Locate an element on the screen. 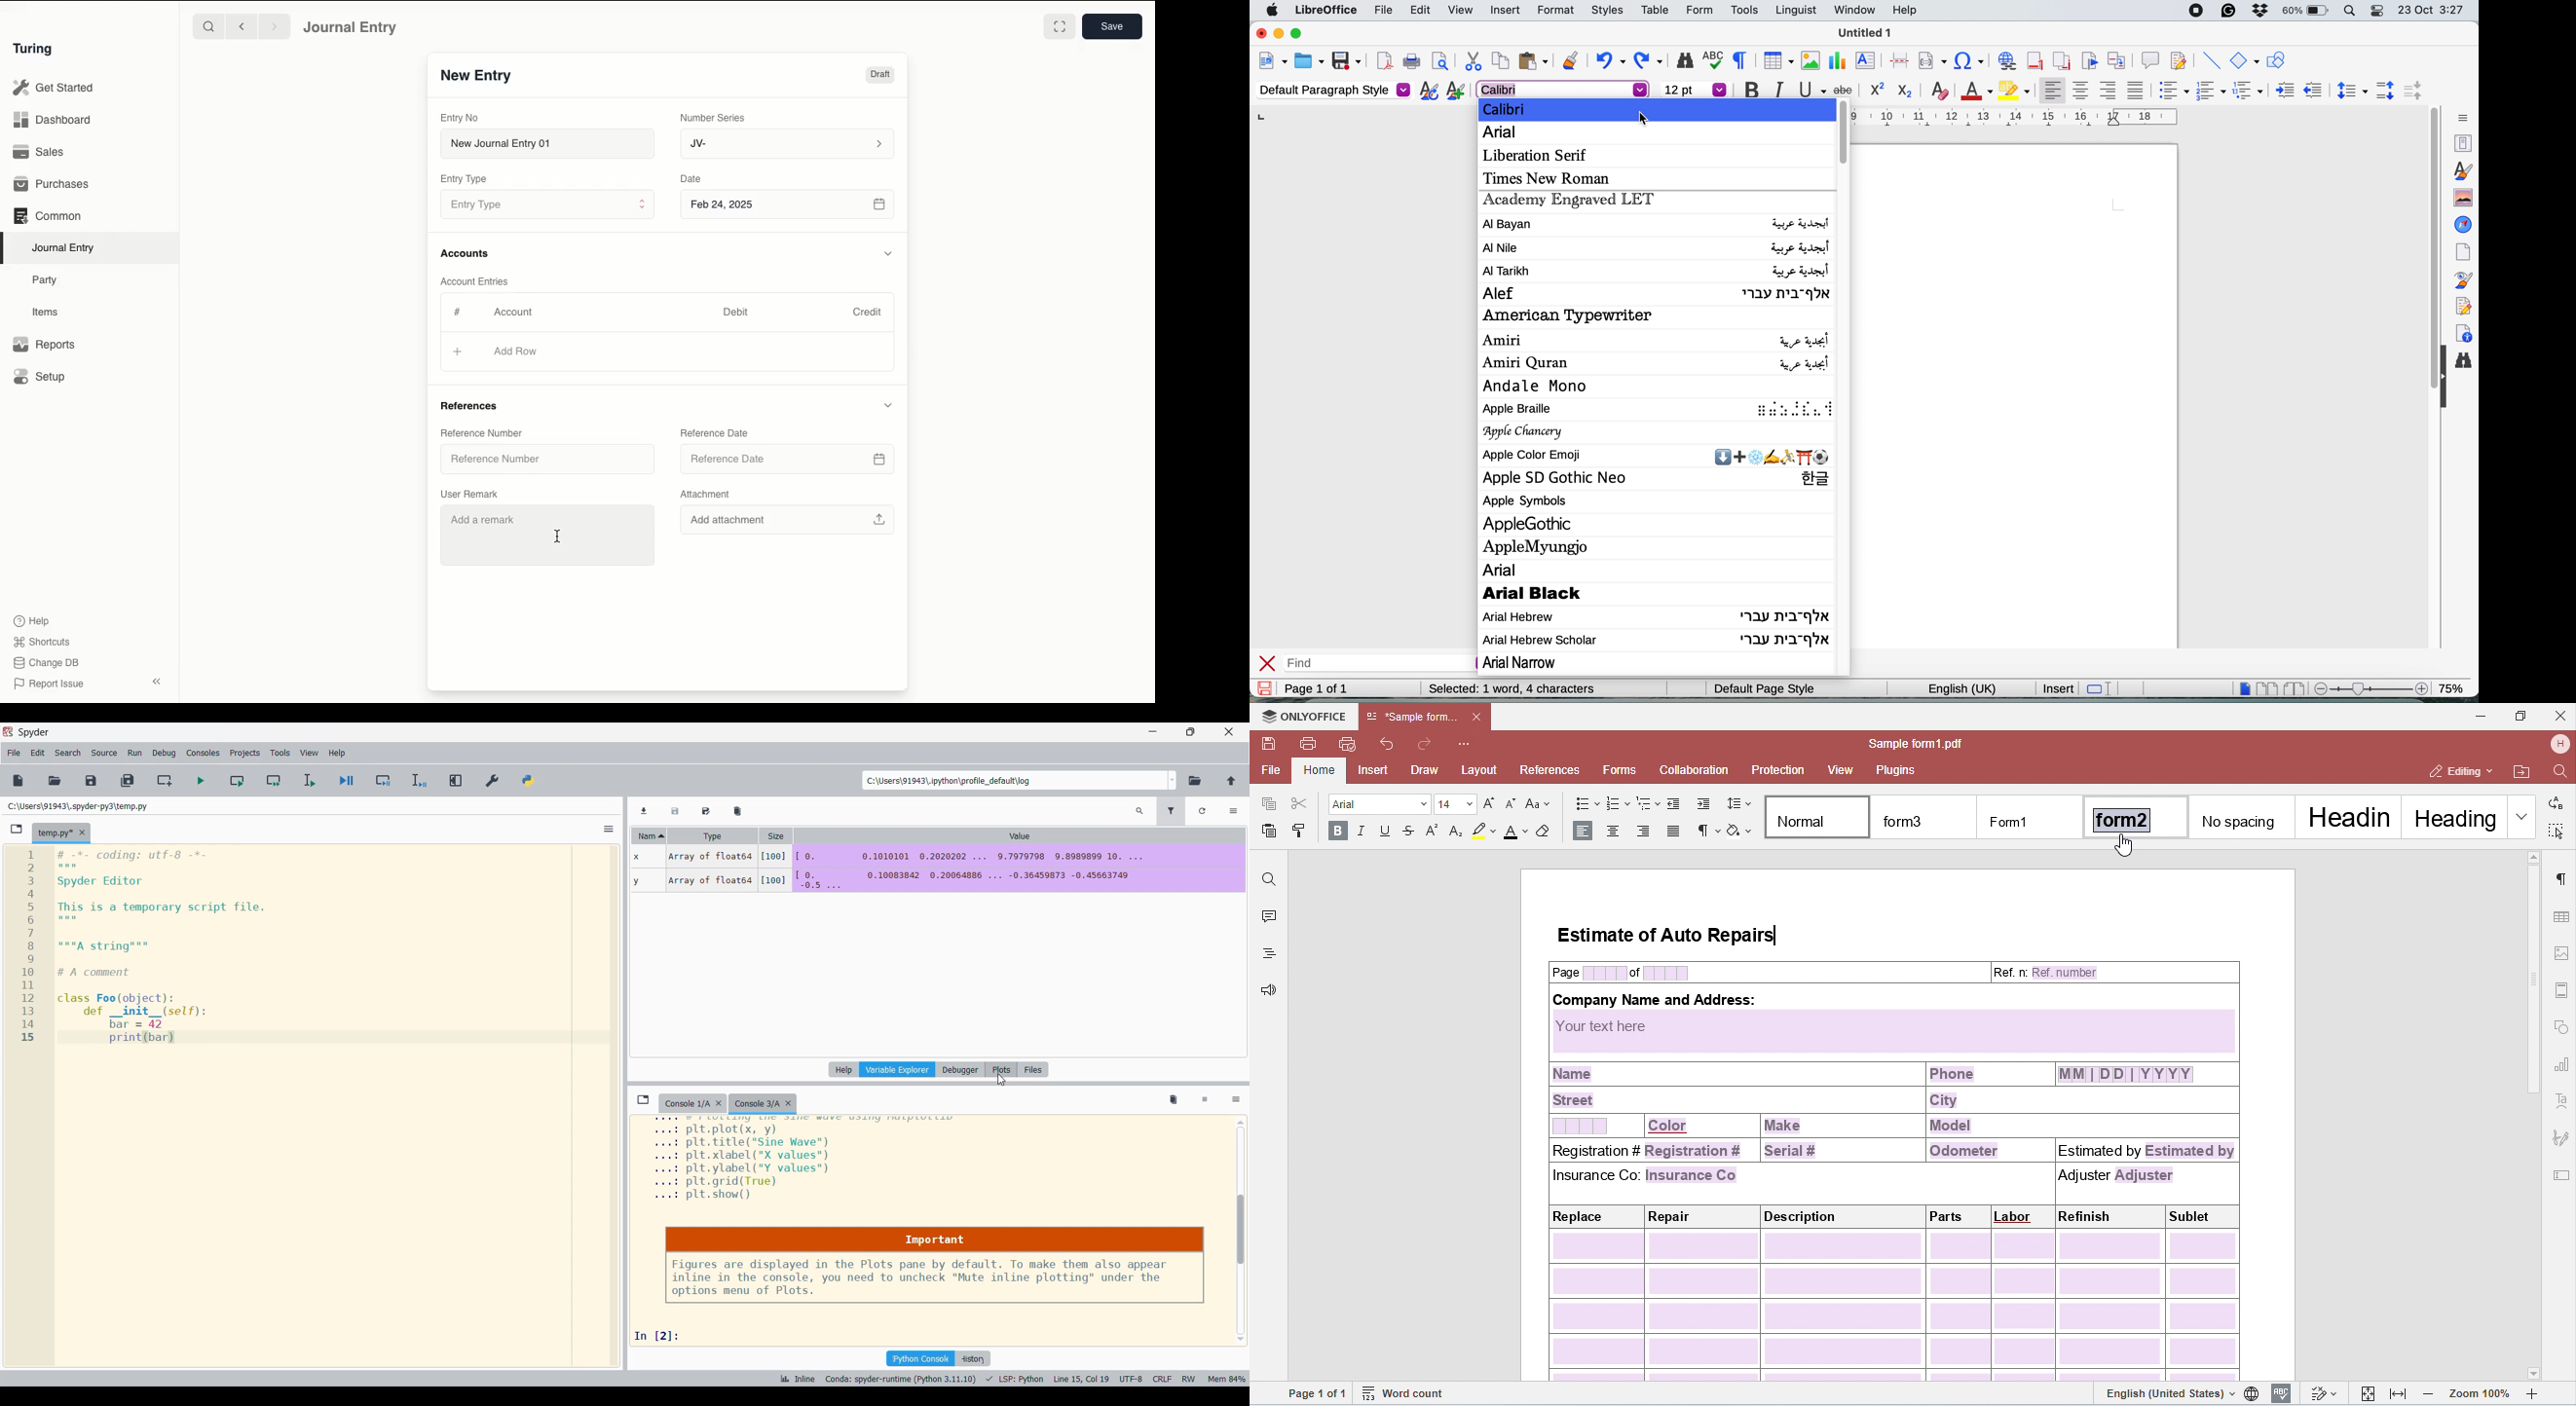 The height and width of the screenshot is (1428, 2576). window is located at coordinates (1852, 12).